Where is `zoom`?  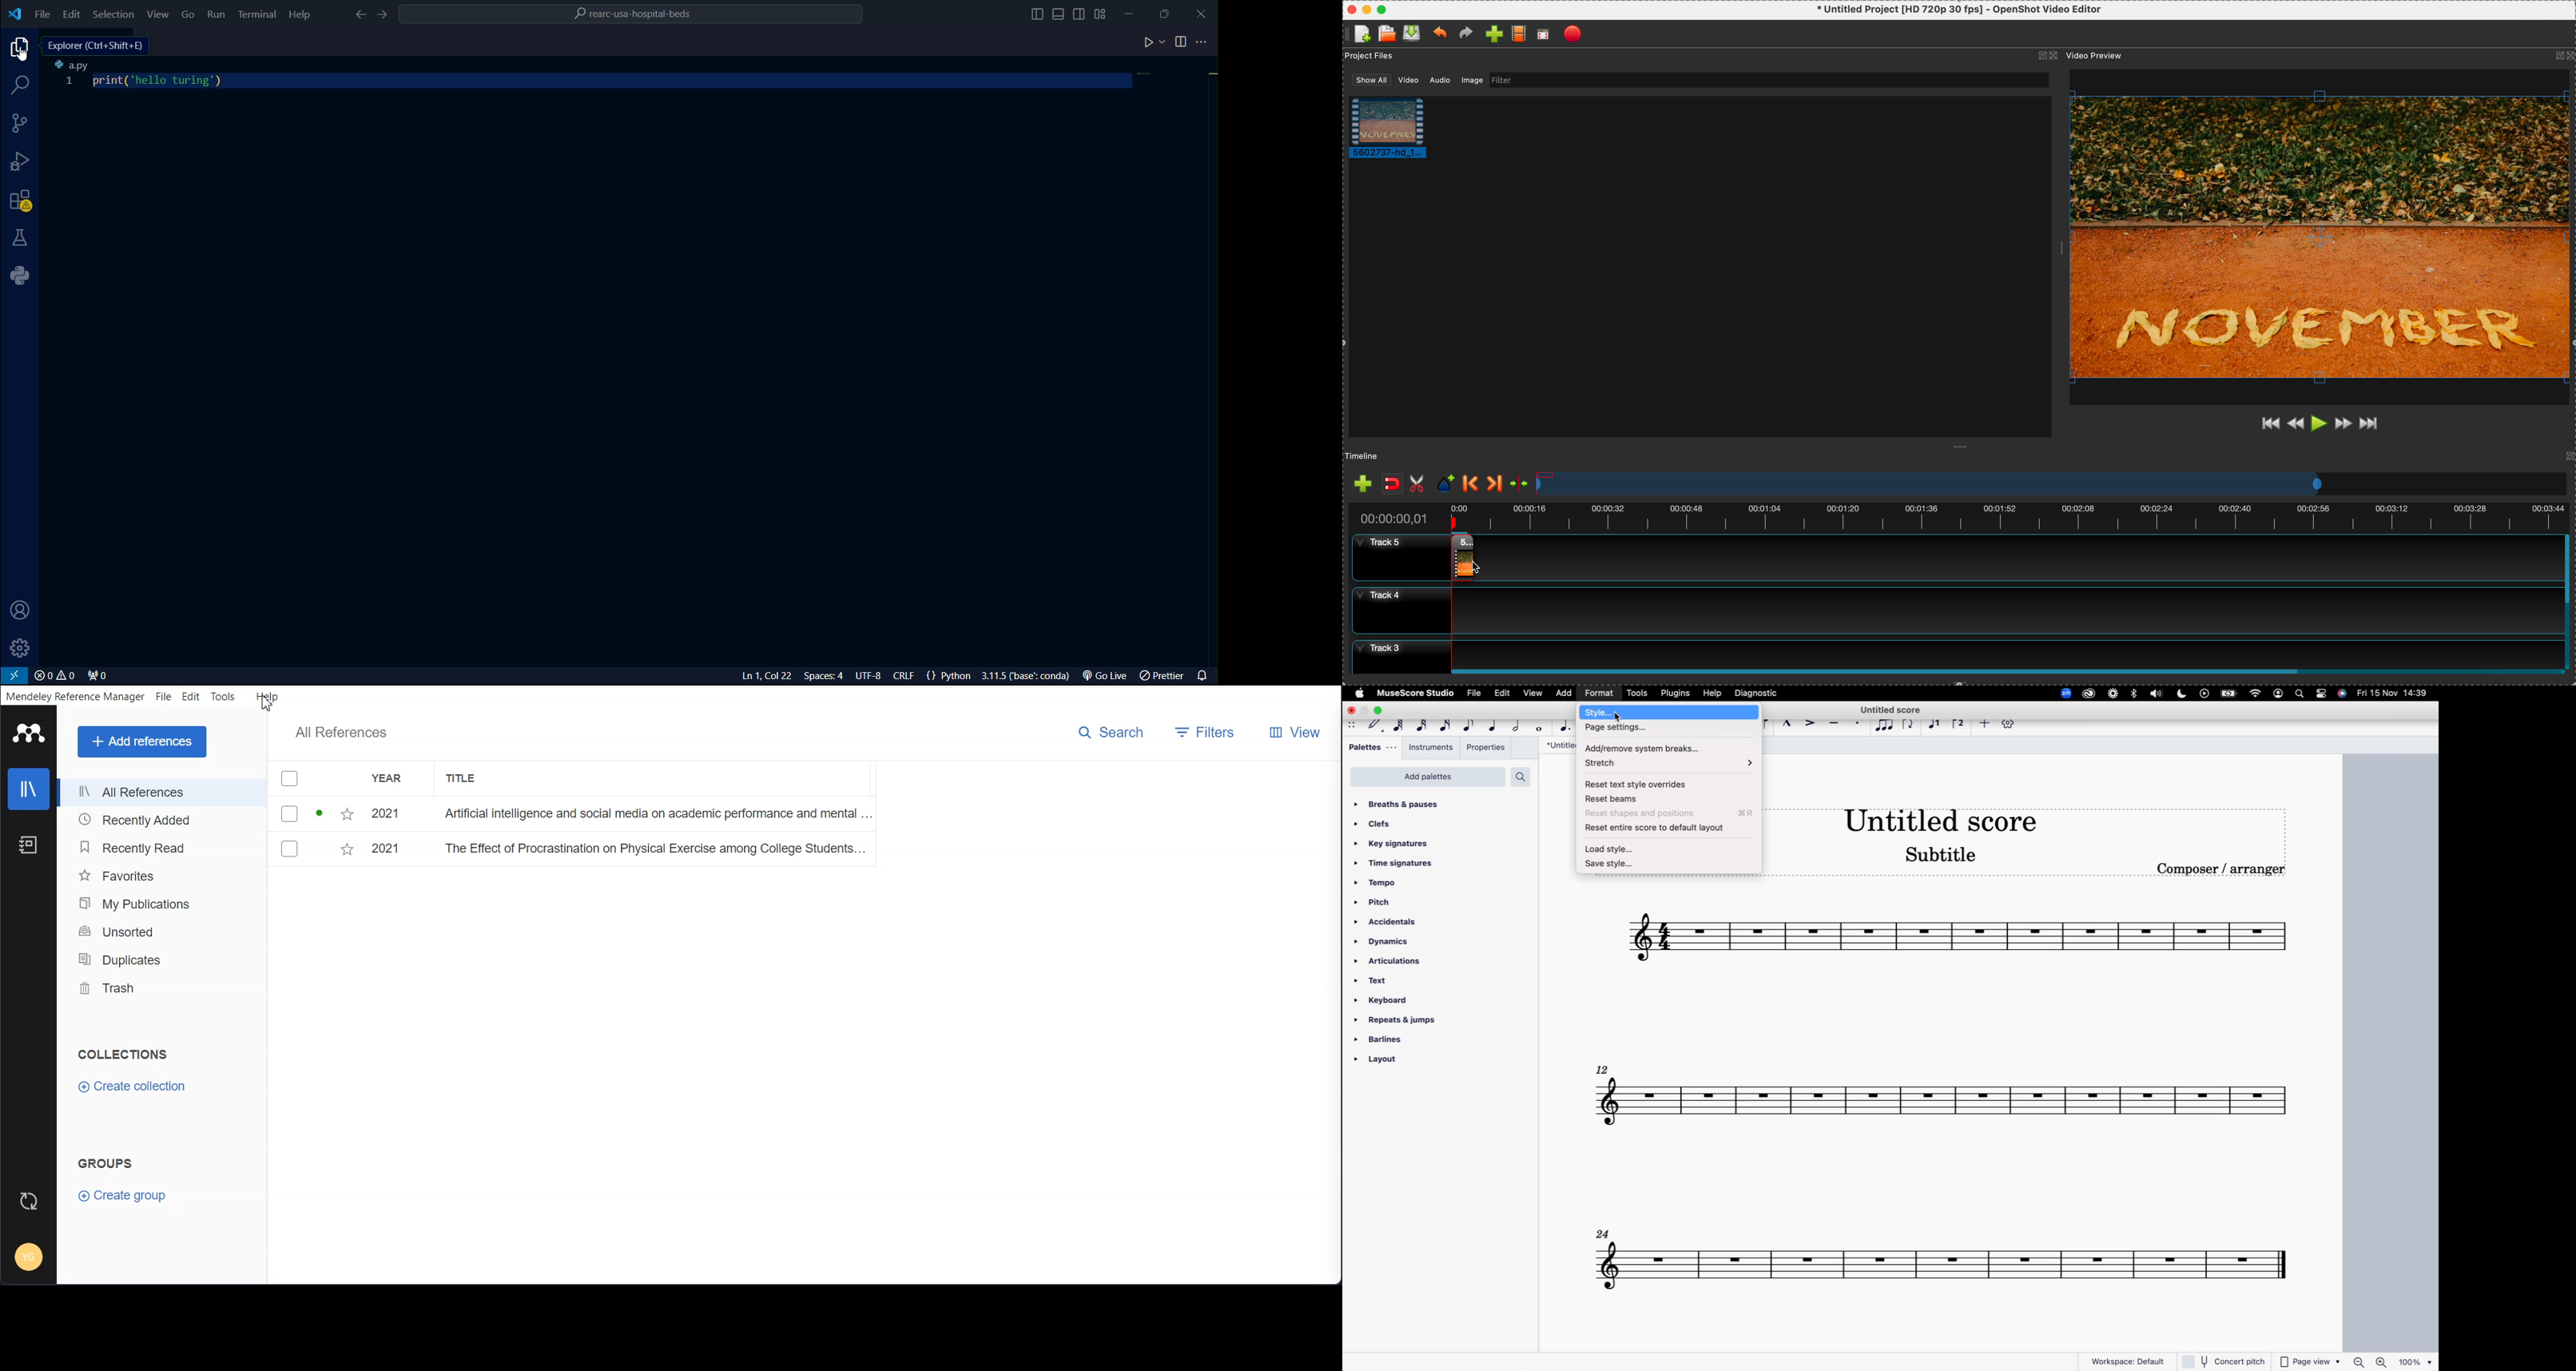
zoom is located at coordinates (2064, 693).